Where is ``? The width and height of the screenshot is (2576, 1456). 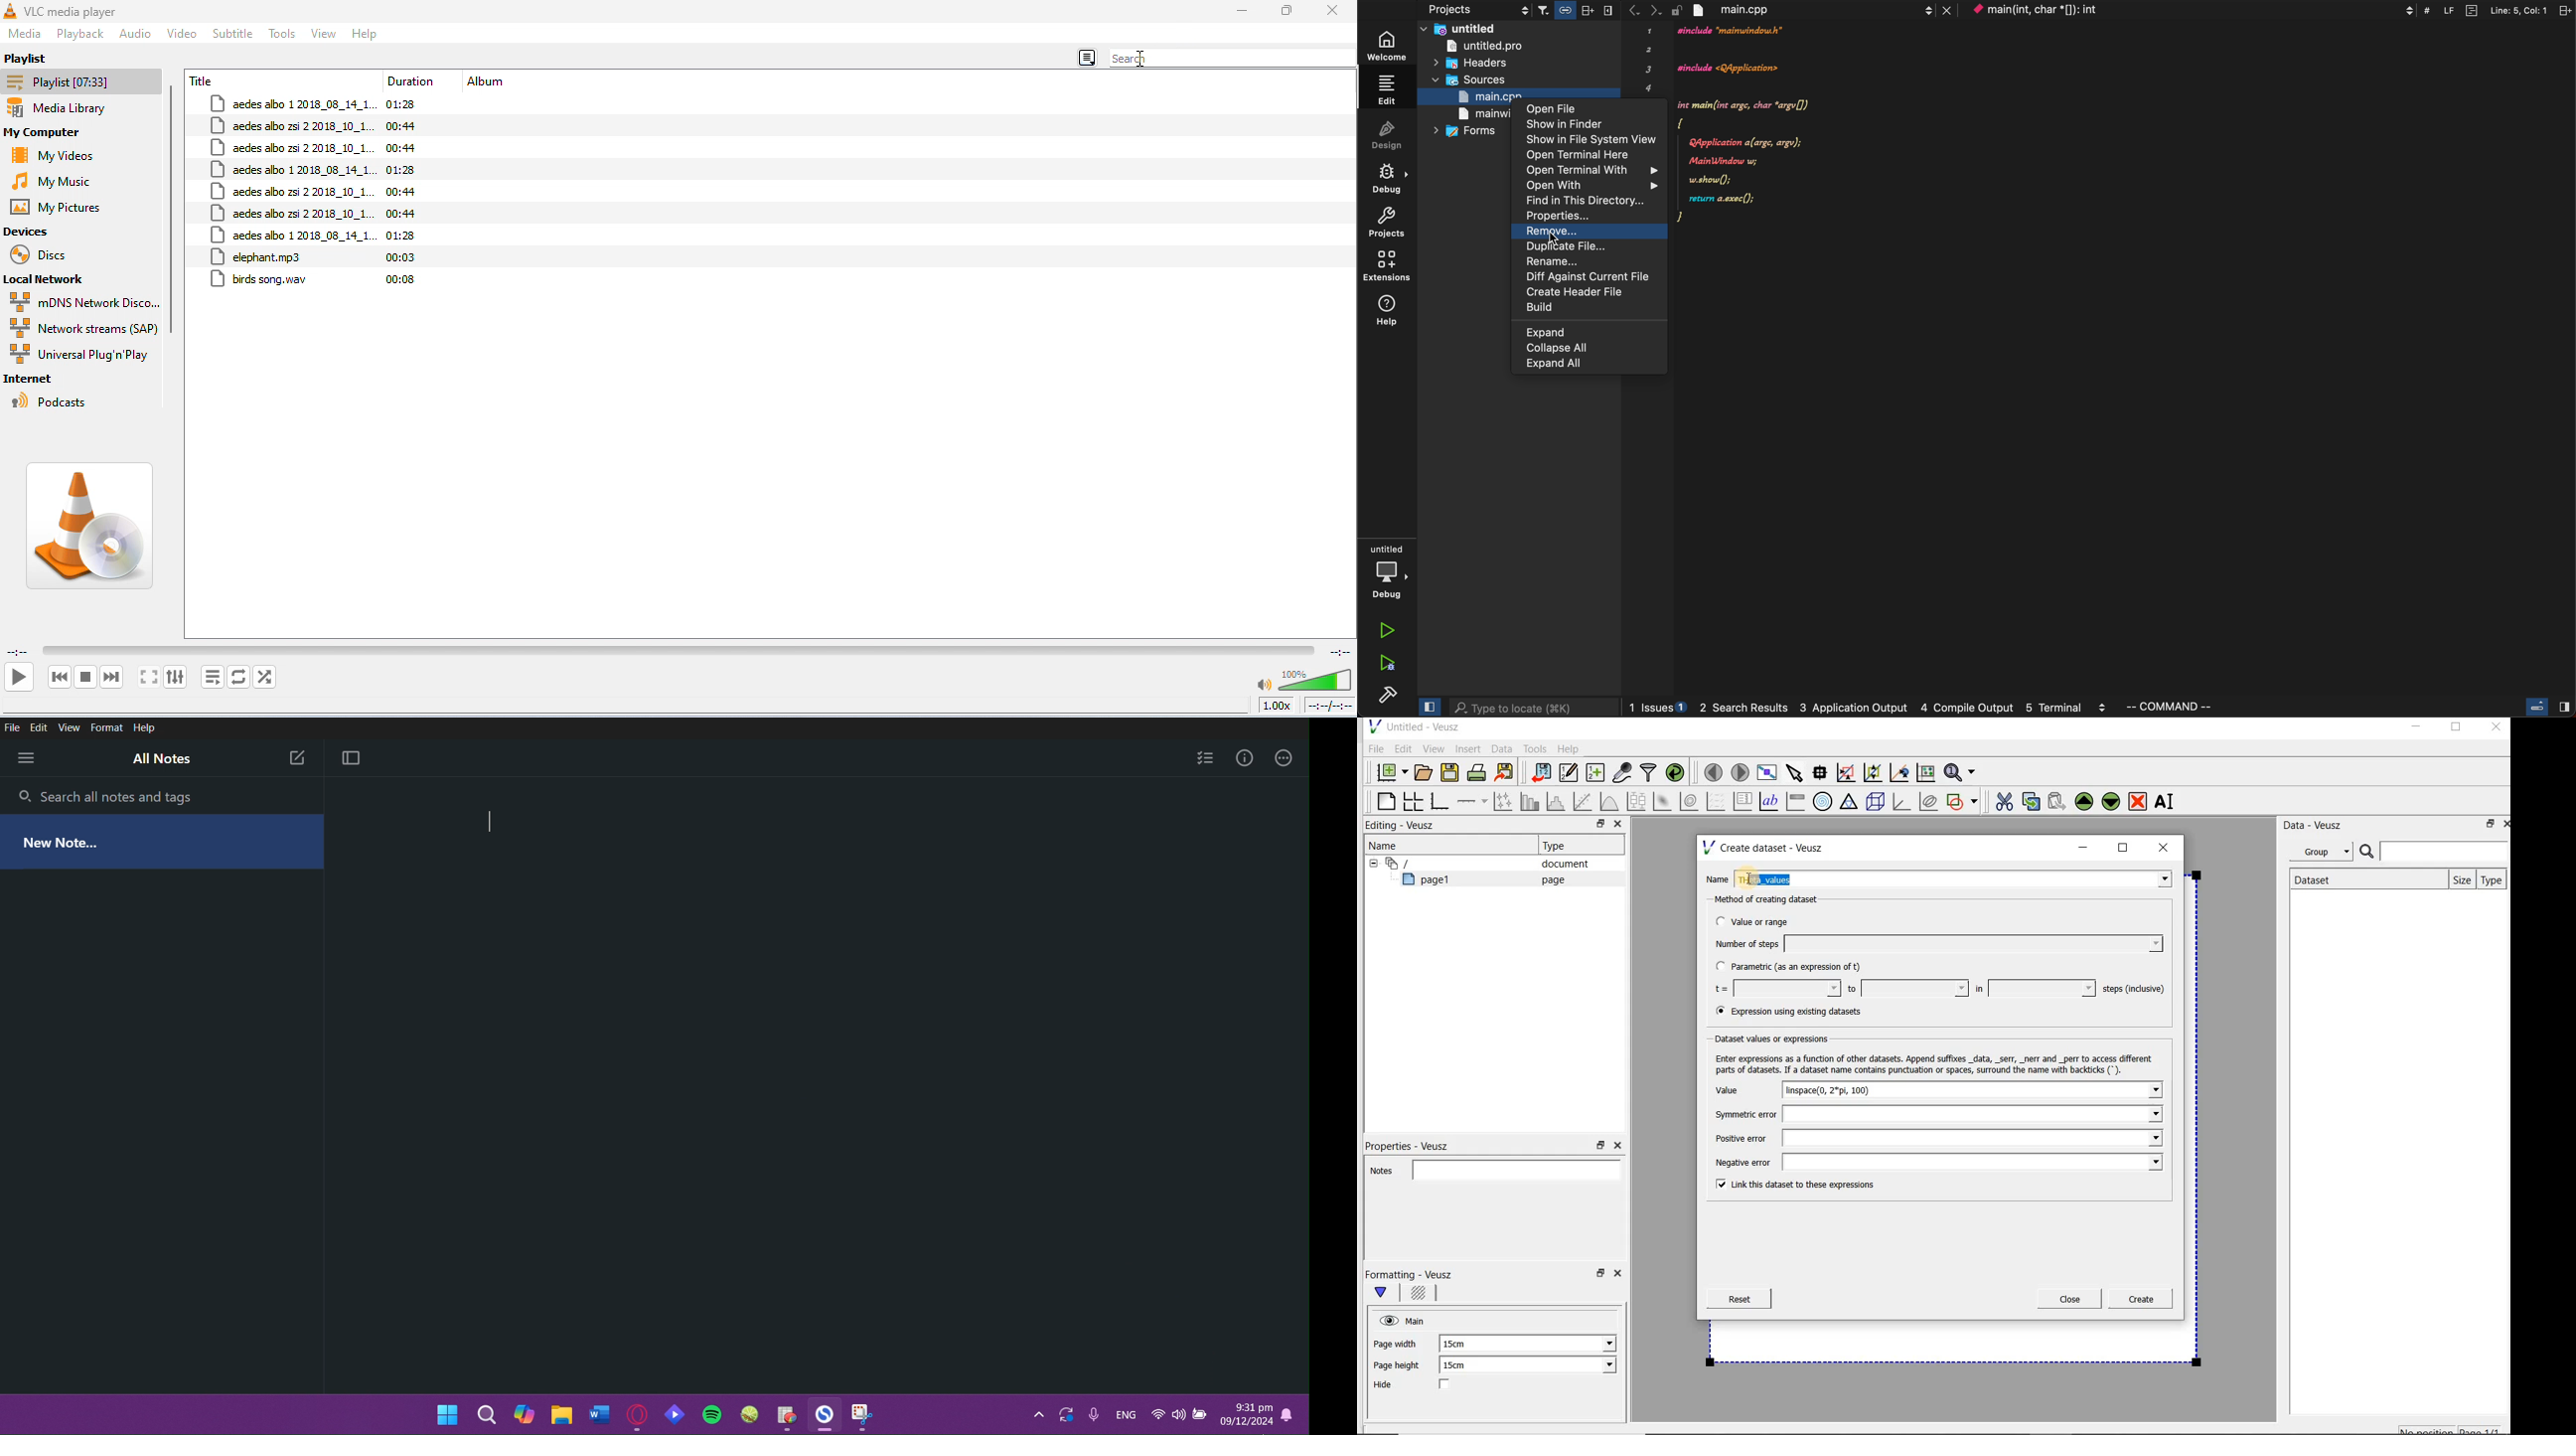
 is located at coordinates (26, 34).